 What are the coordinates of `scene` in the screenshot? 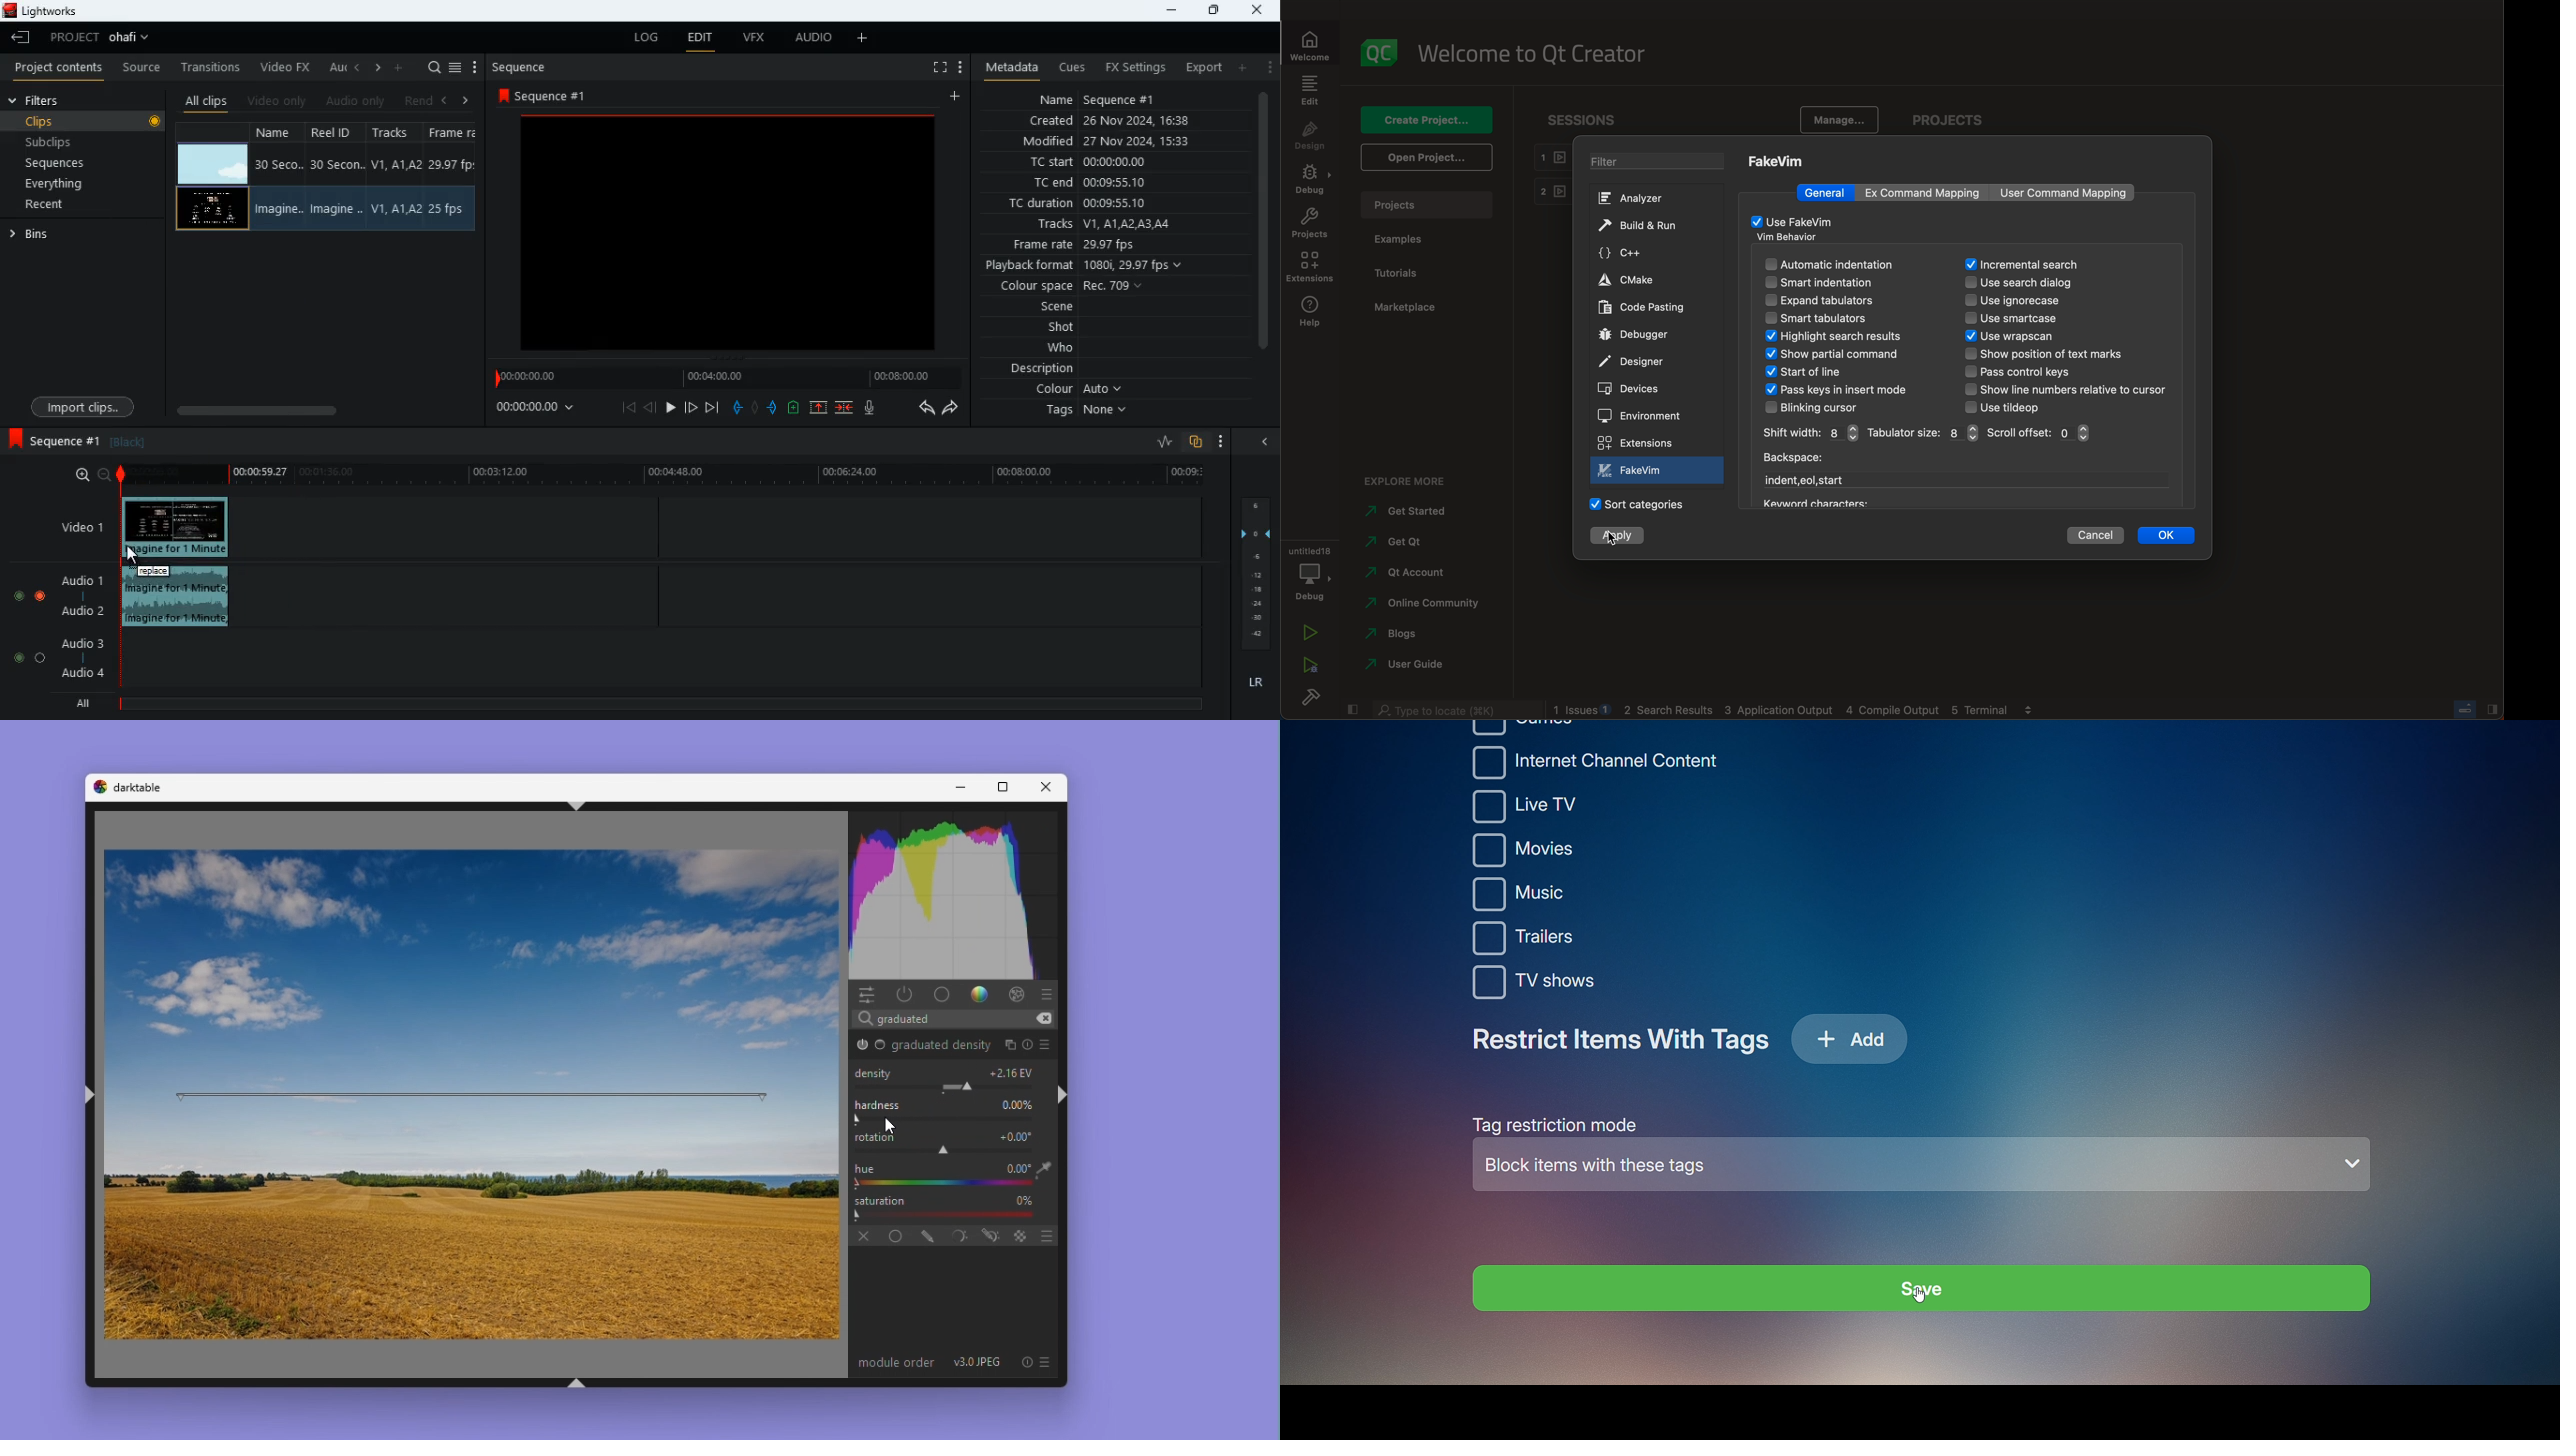 It's located at (1047, 307).